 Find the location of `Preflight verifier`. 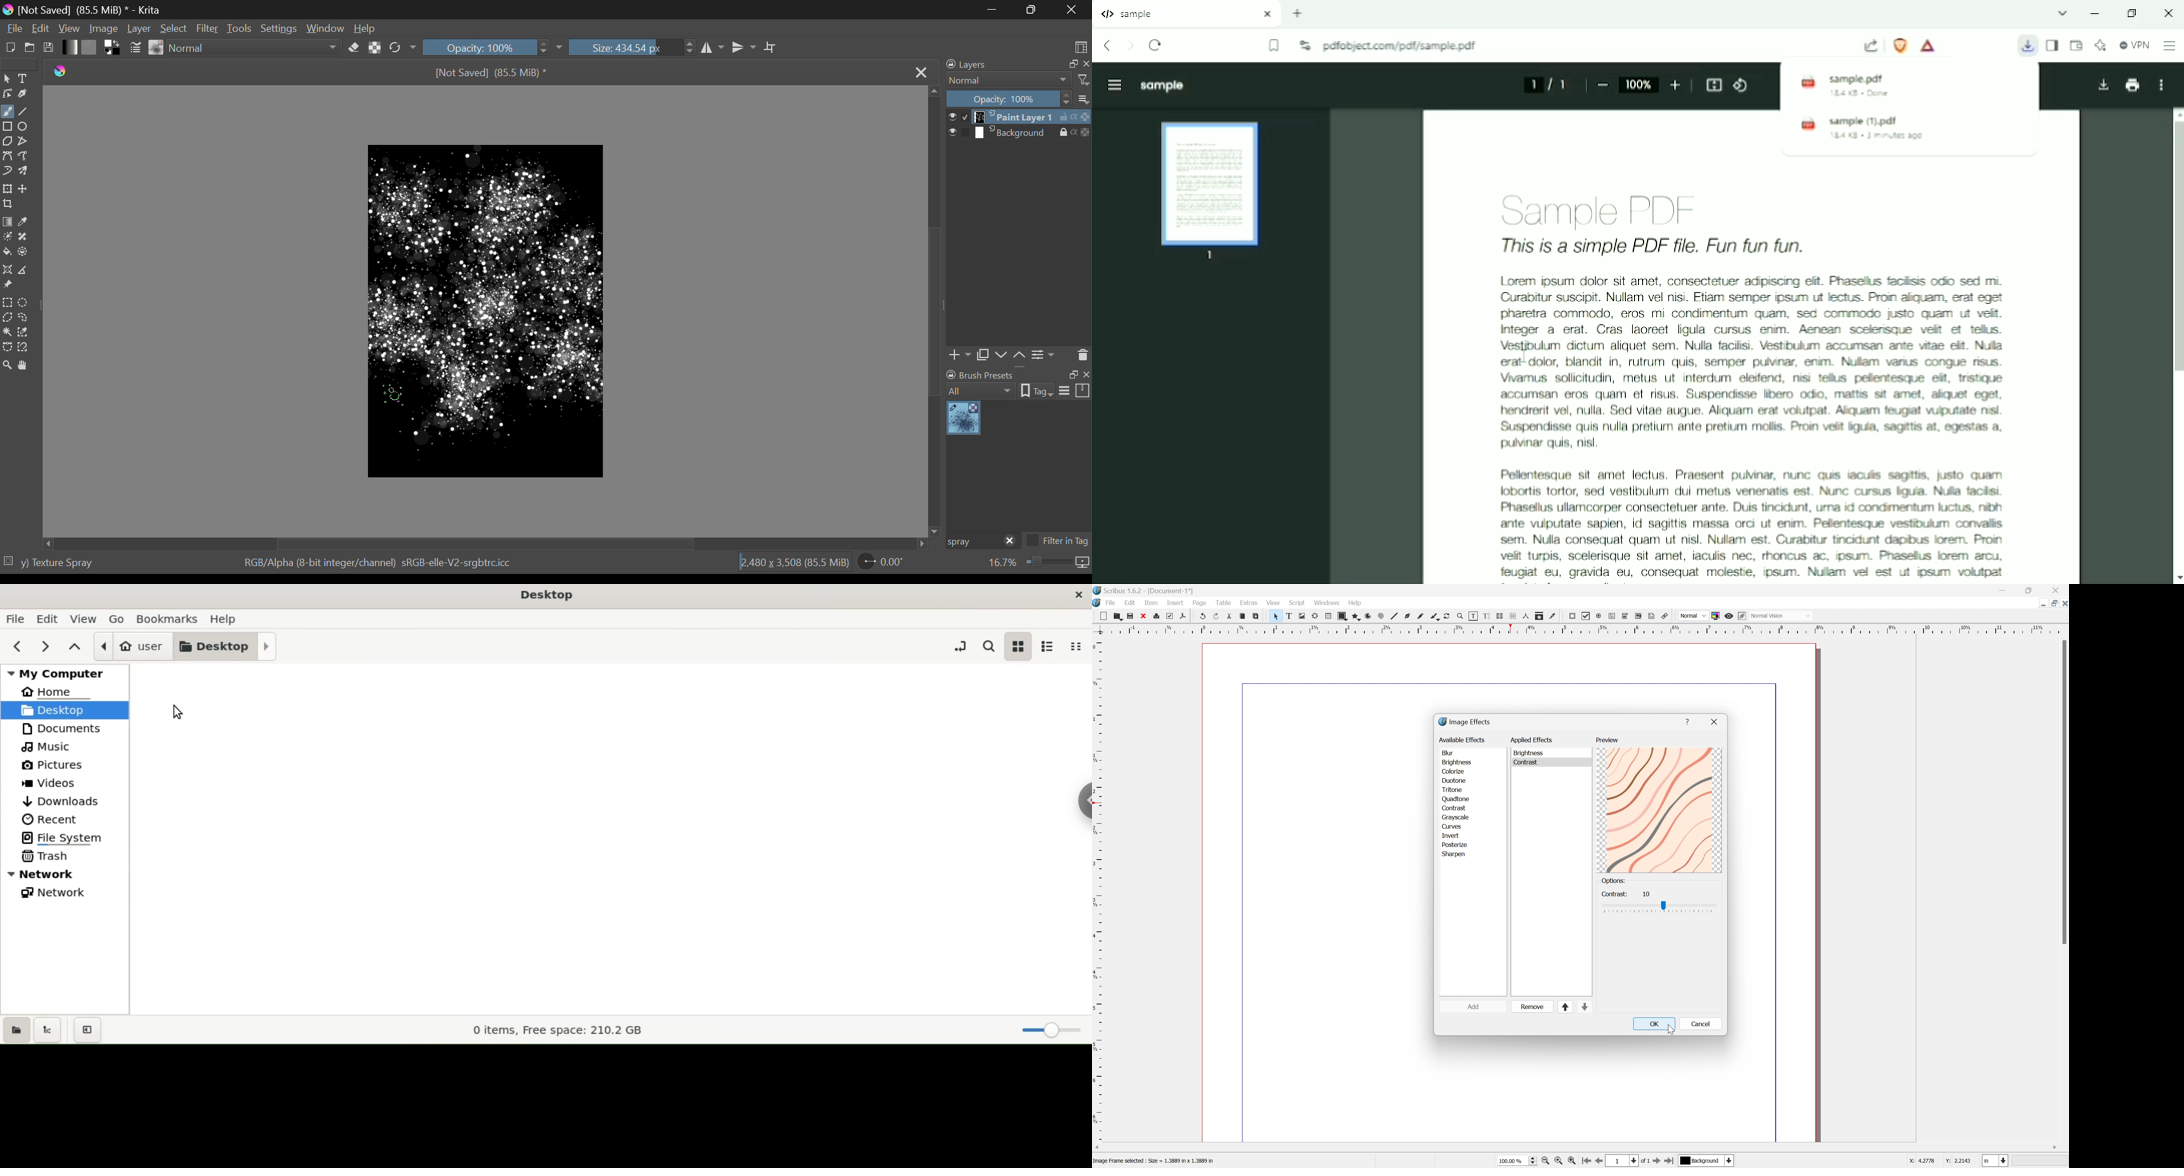

Preflight verifier is located at coordinates (1170, 615).